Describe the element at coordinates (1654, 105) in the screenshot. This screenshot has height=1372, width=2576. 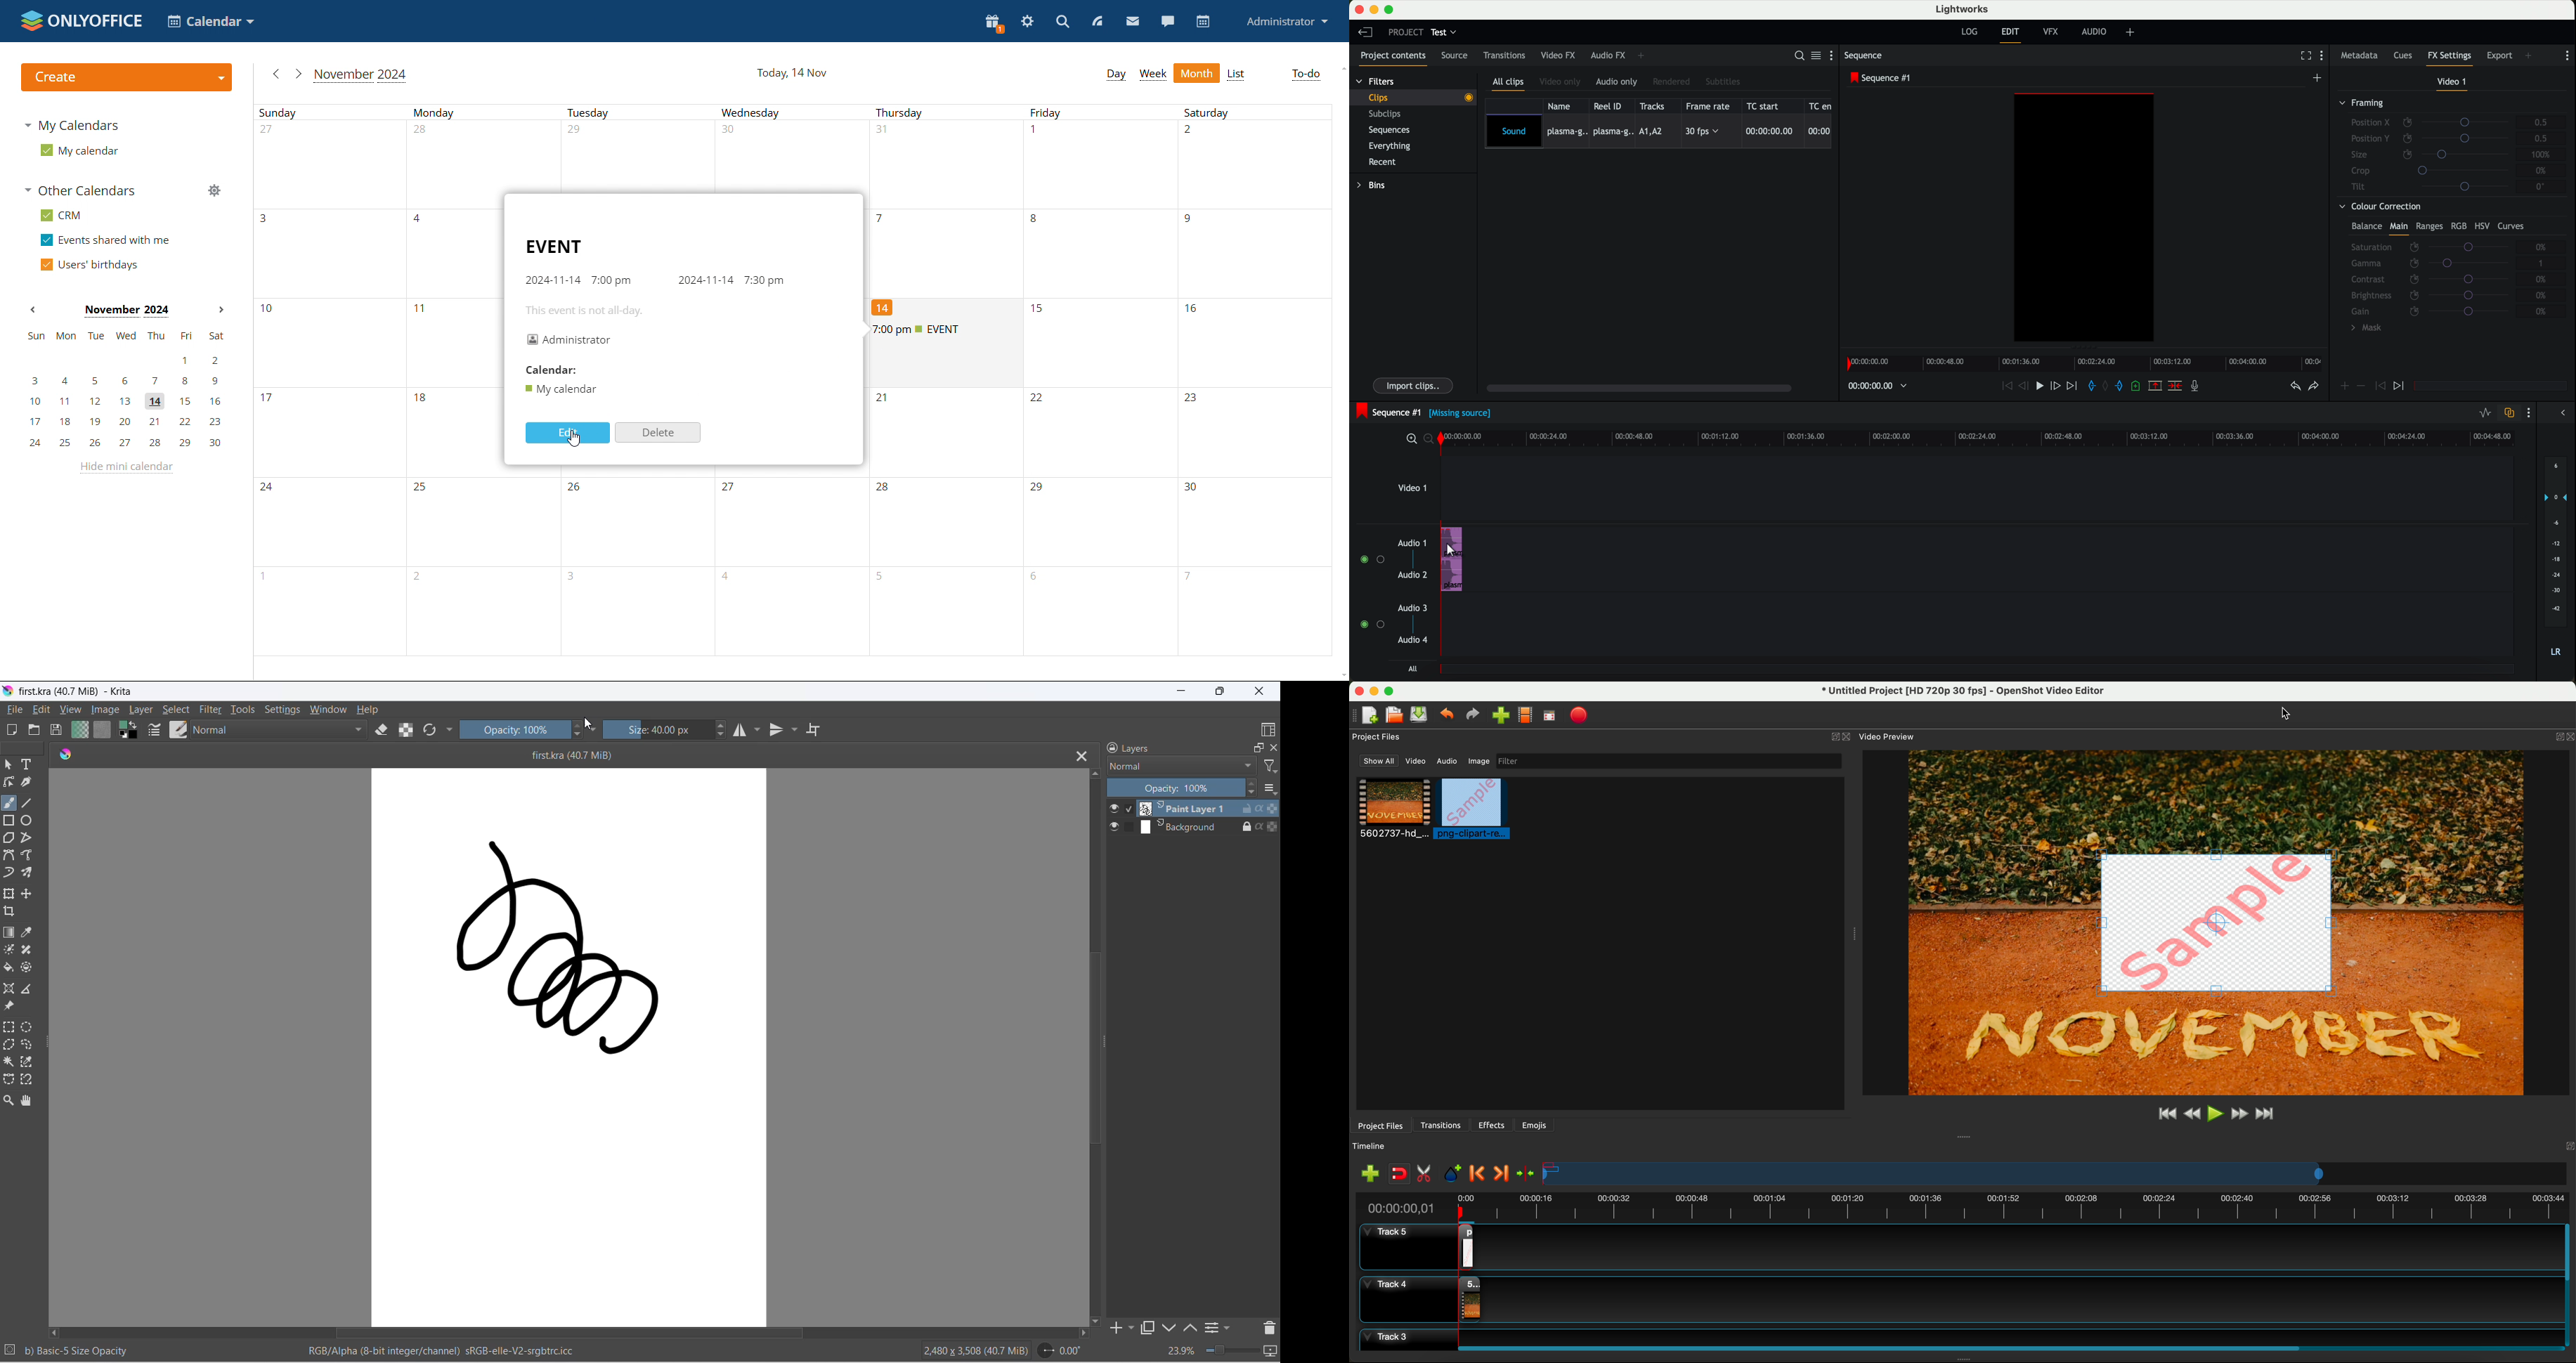
I see `tracks` at that location.